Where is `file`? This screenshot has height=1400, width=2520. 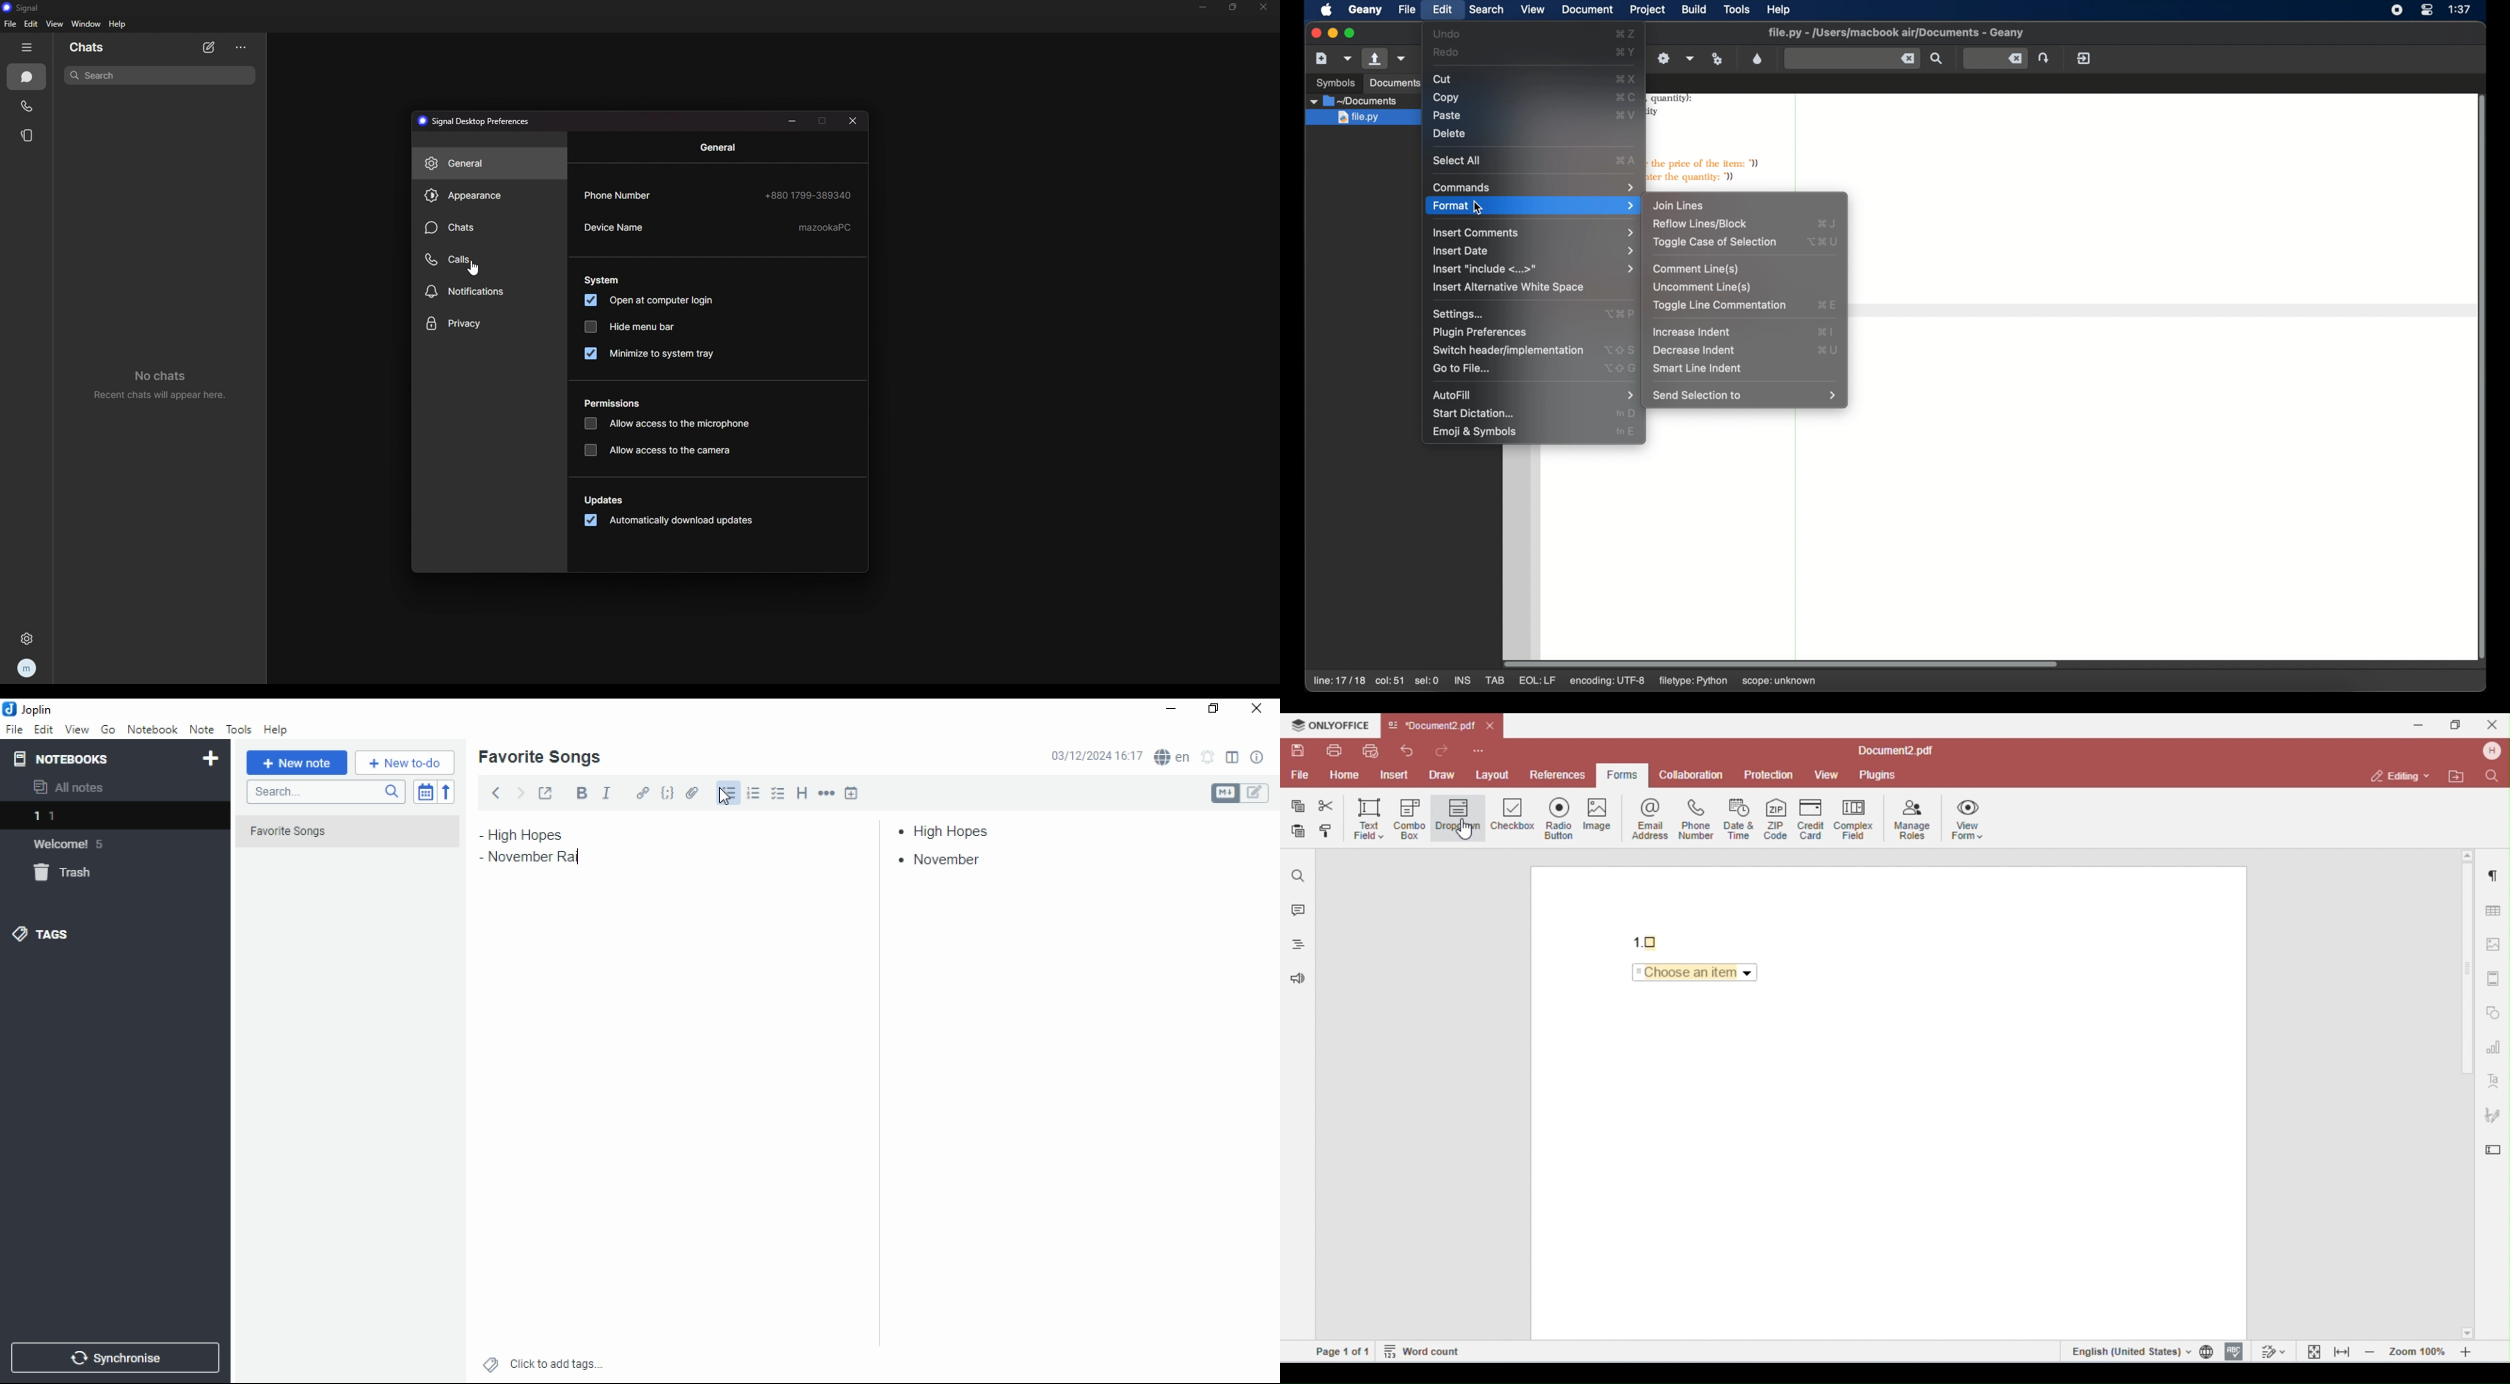
file is located at coordinates (14, 728).